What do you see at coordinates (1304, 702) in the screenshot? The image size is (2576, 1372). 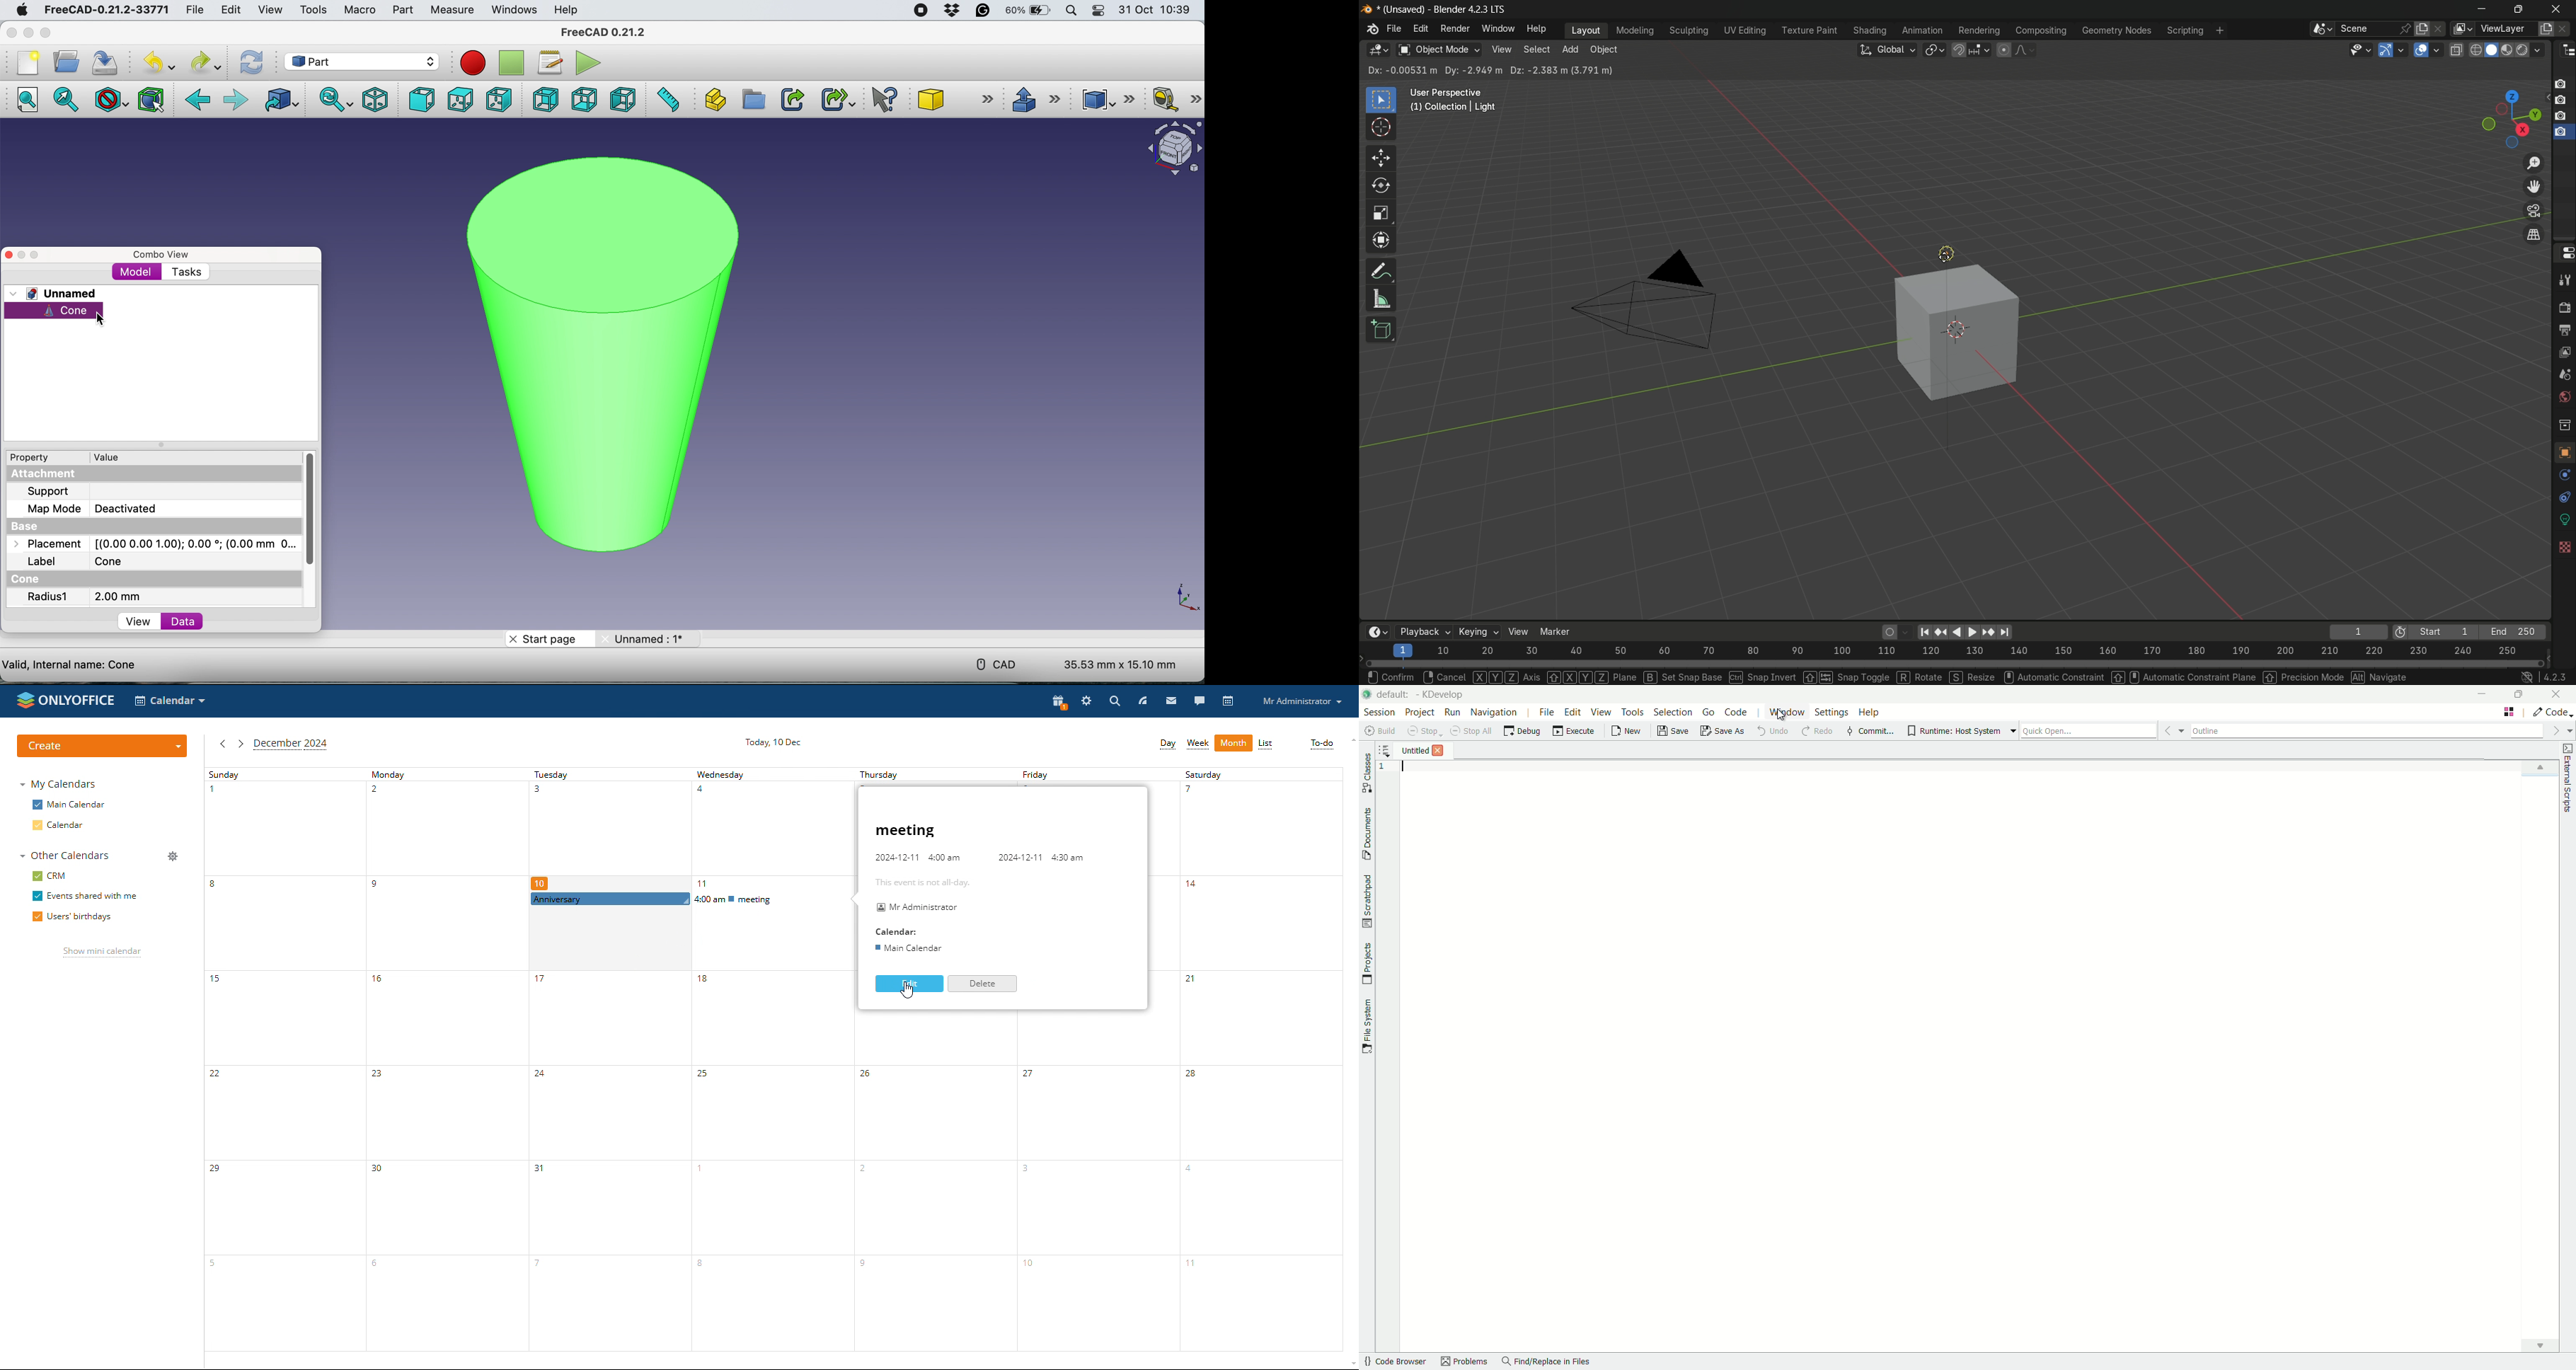 I see `profile` at bounding box center [1304, 702].